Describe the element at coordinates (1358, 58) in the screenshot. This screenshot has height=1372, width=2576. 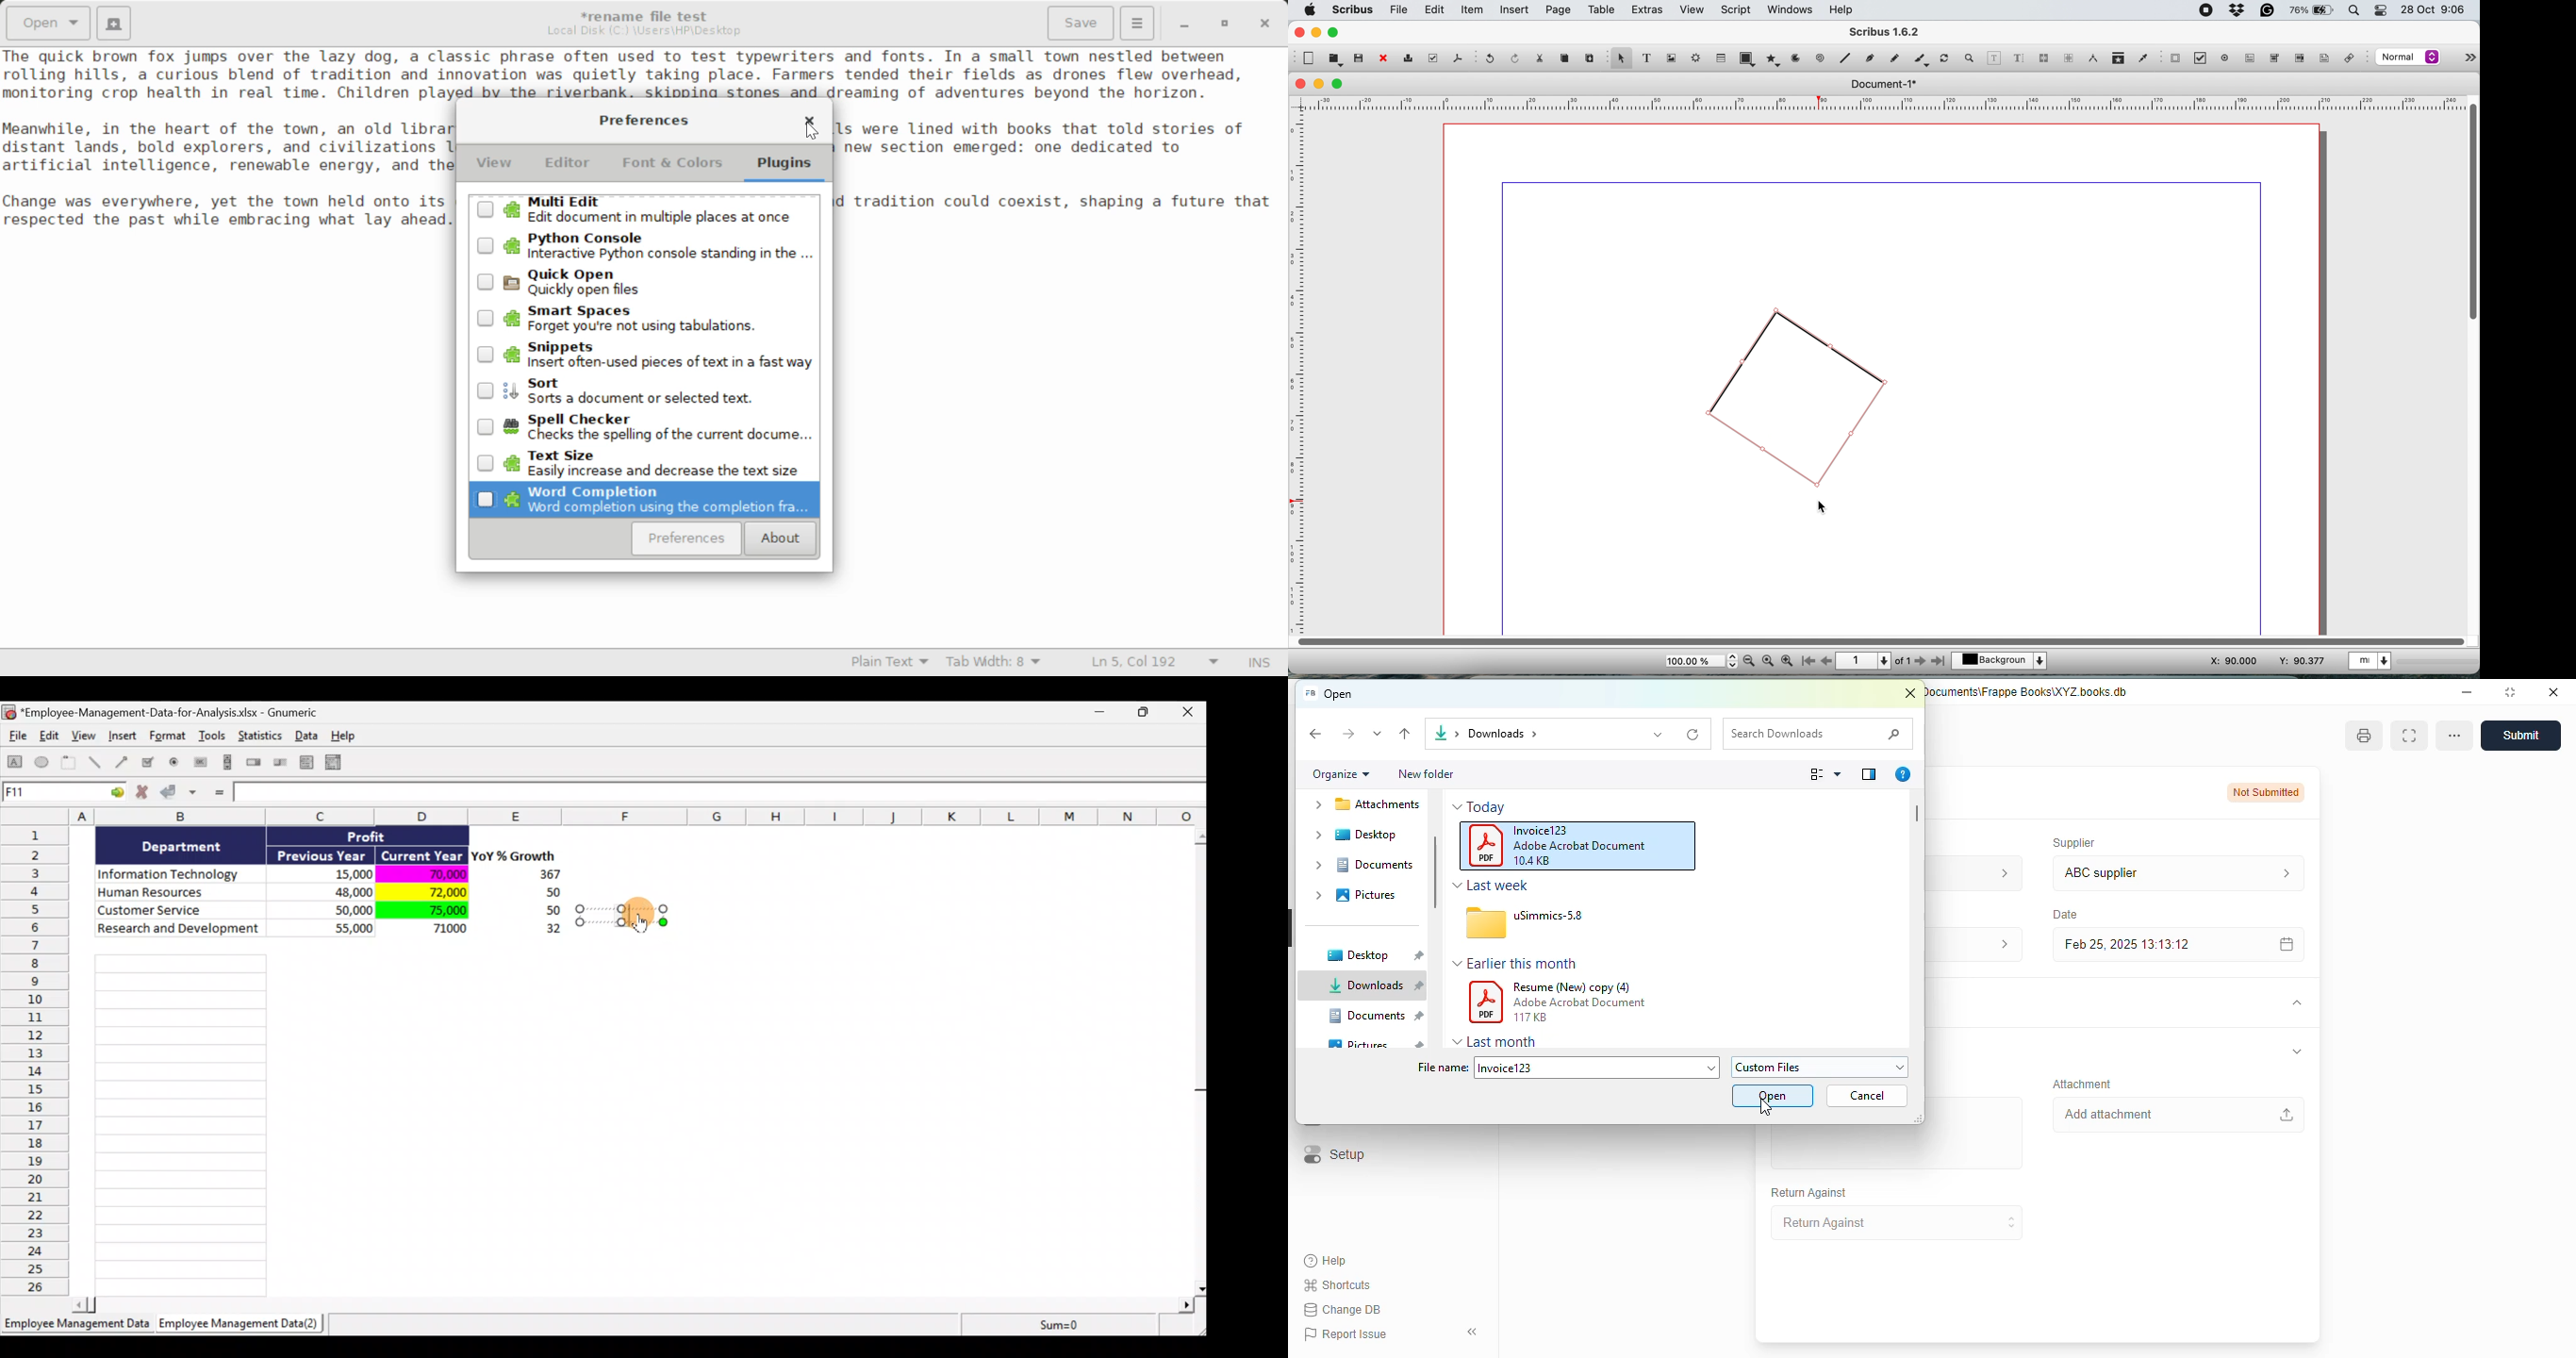
I see `save` at that location.